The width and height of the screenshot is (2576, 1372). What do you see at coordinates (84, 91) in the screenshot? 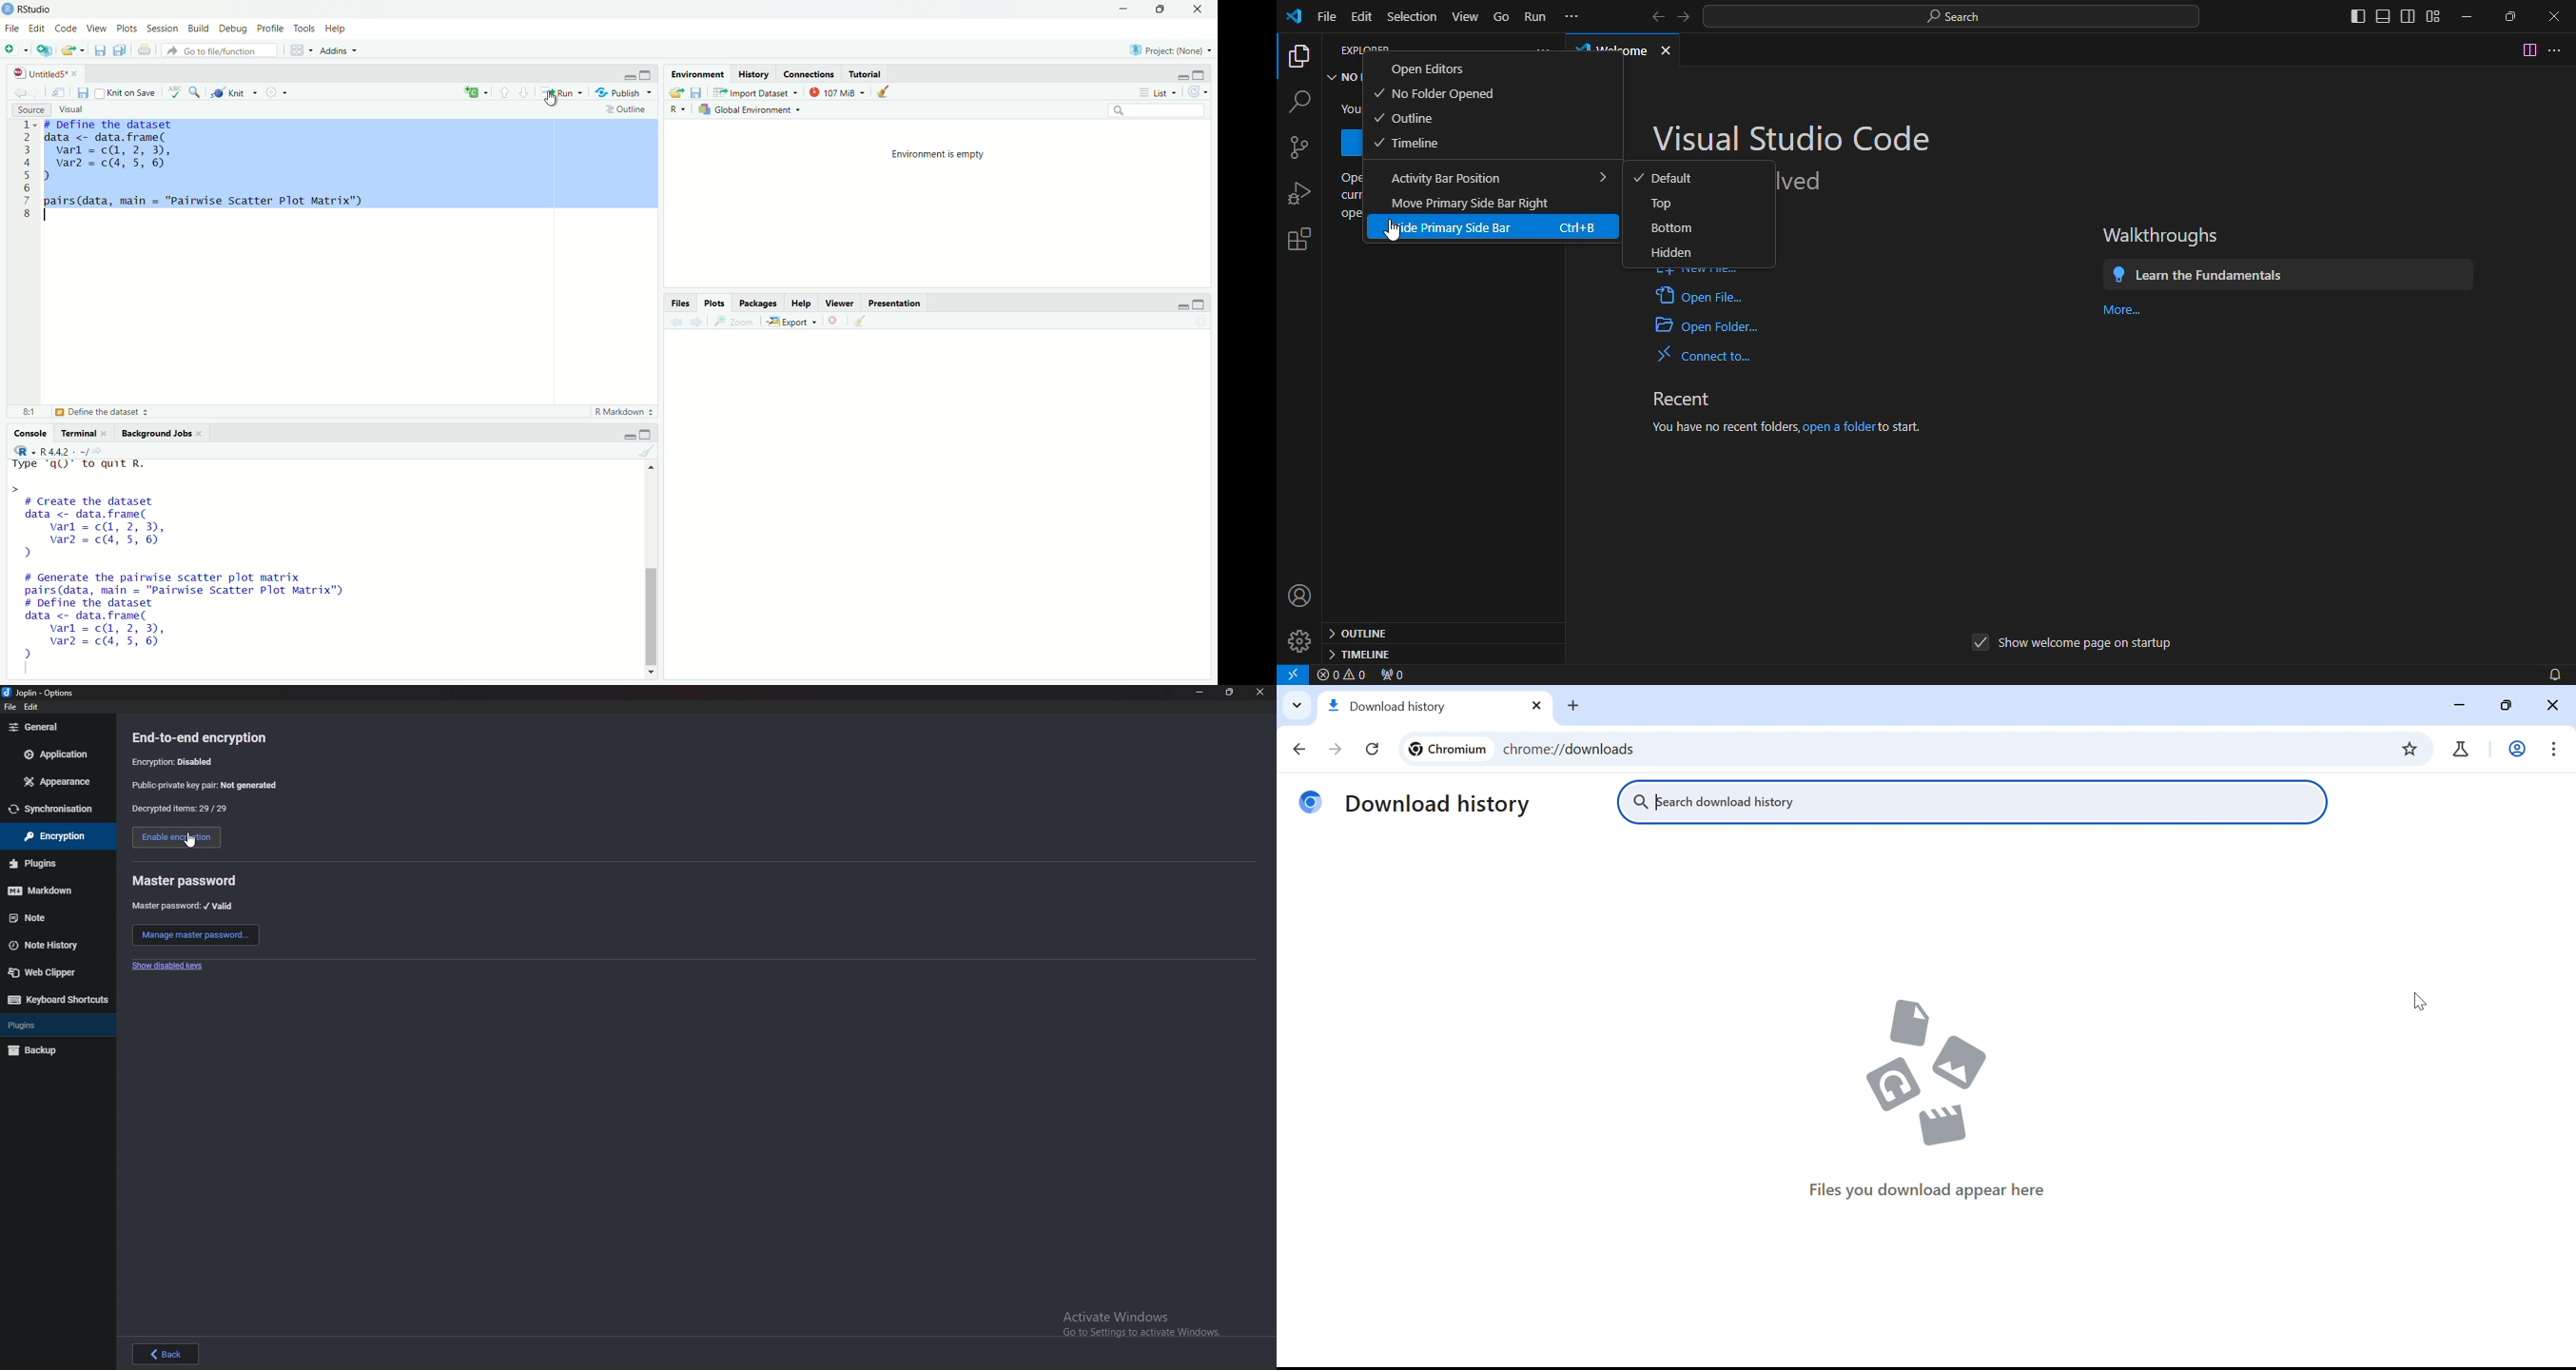
I see `Save current document (Ctrl + S)` at bounding box center [84, 91].